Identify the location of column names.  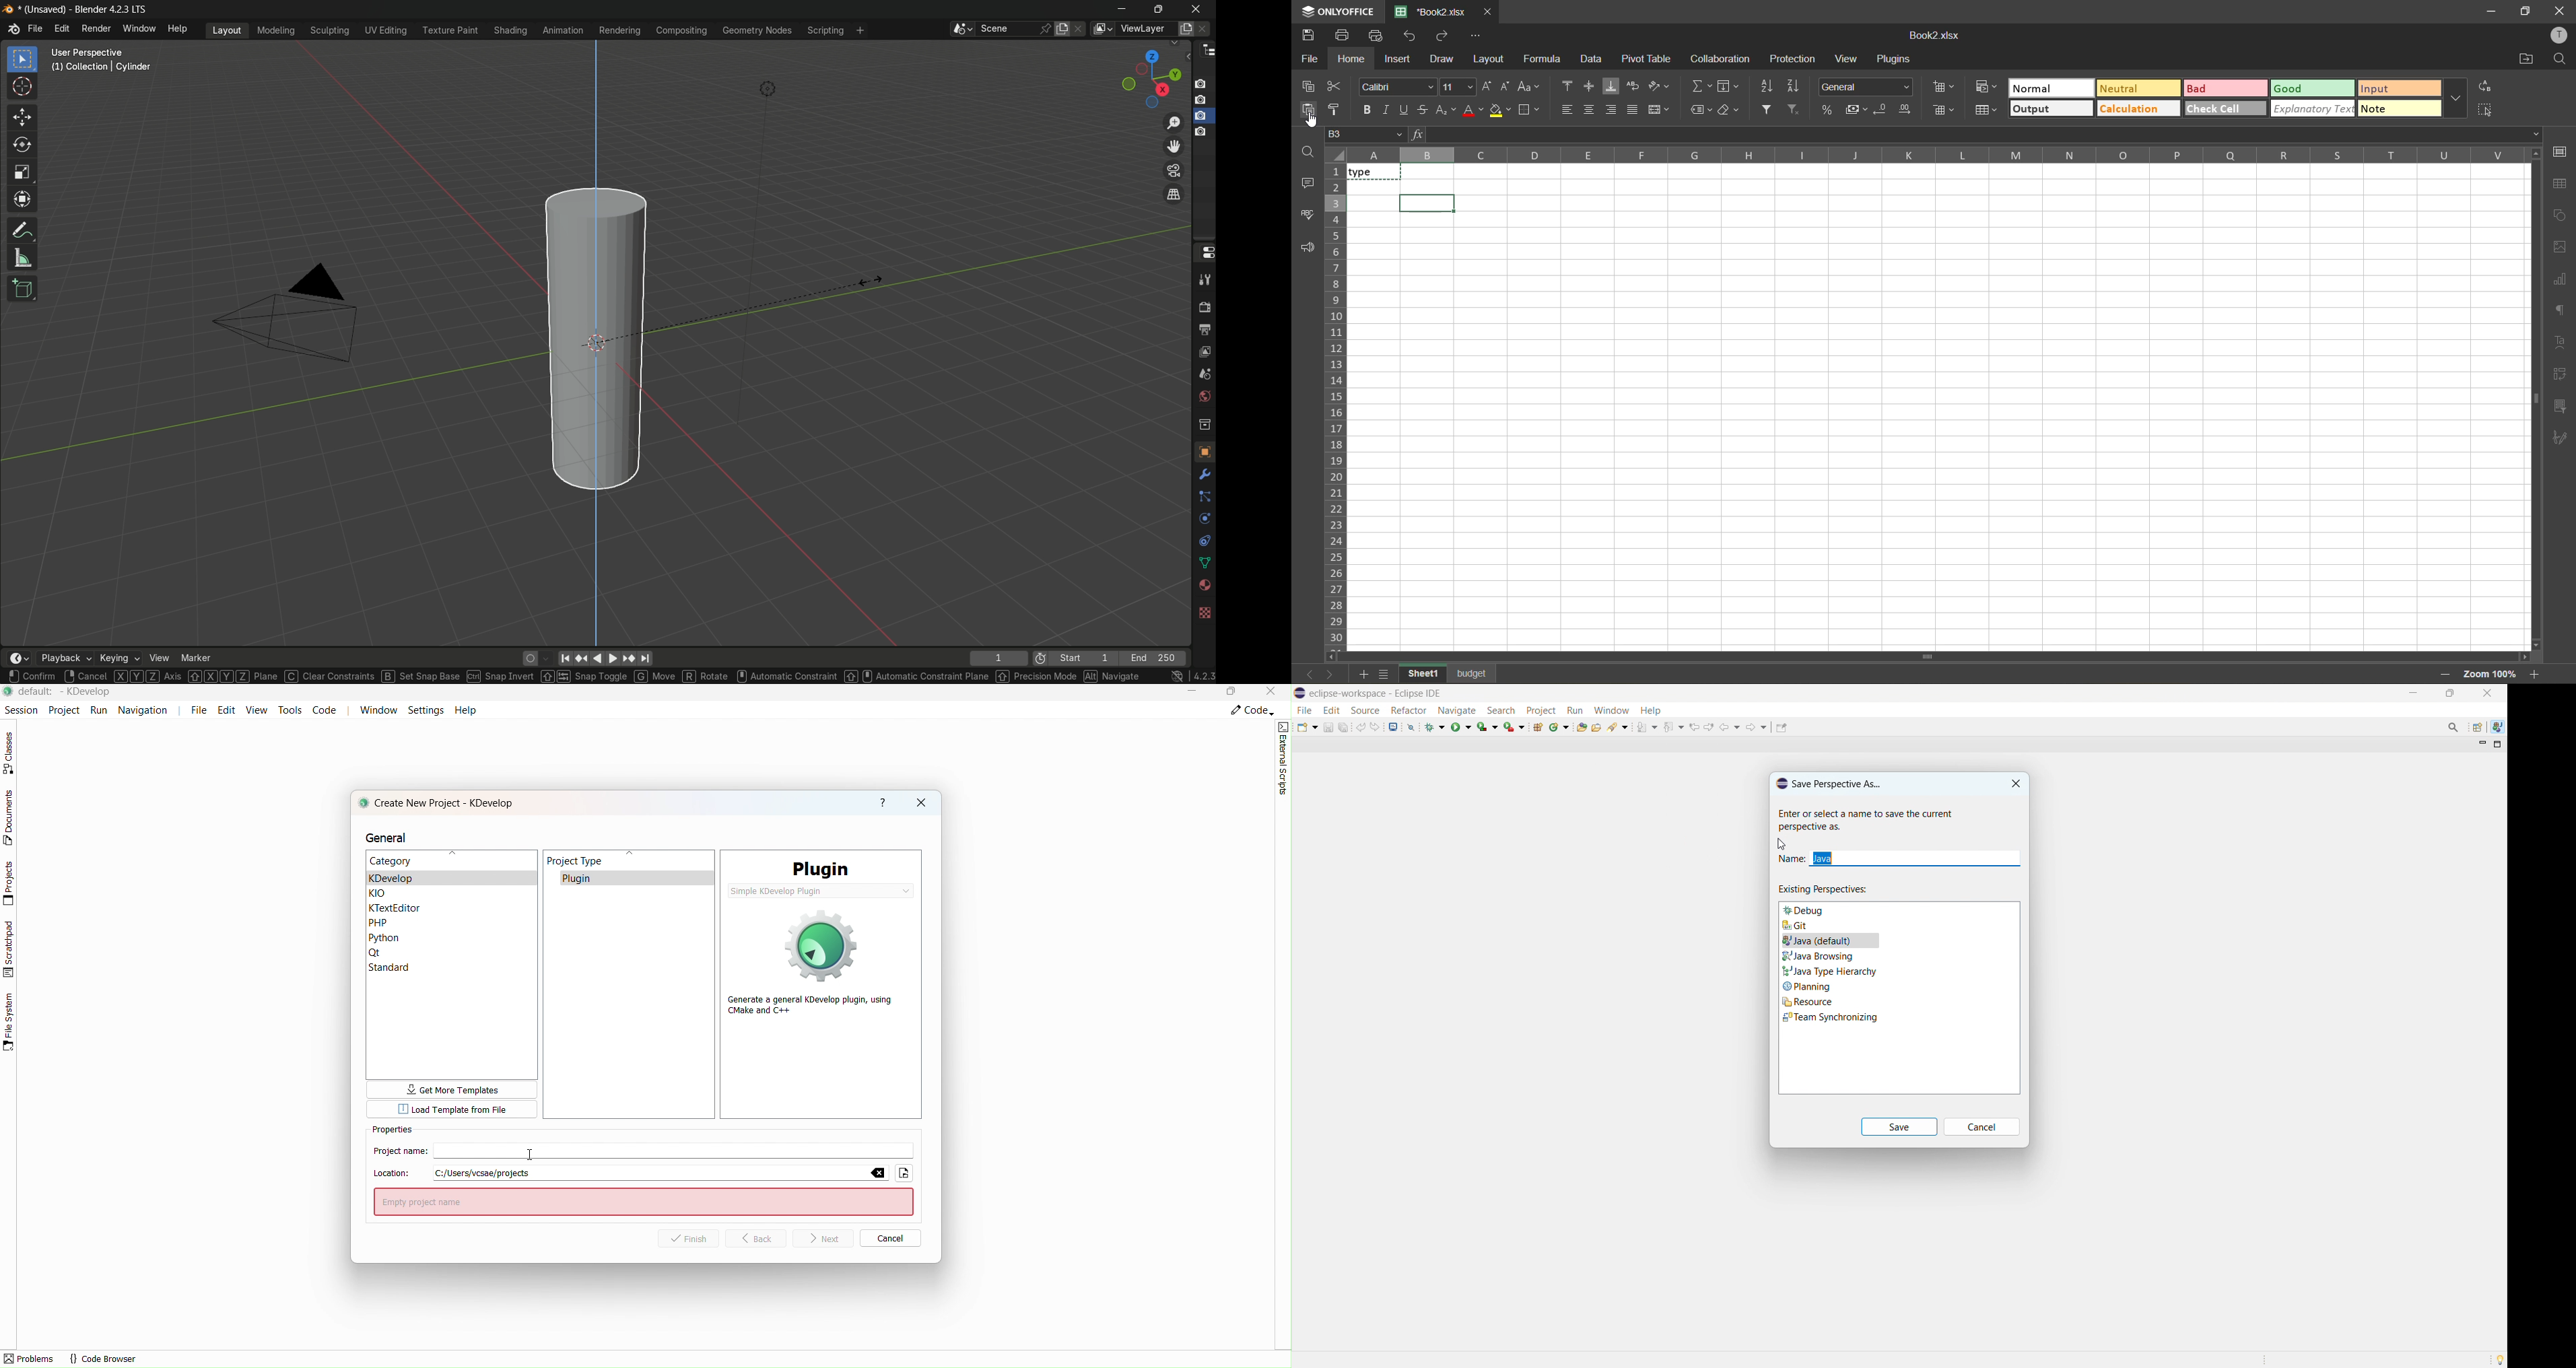
(1934, 157).